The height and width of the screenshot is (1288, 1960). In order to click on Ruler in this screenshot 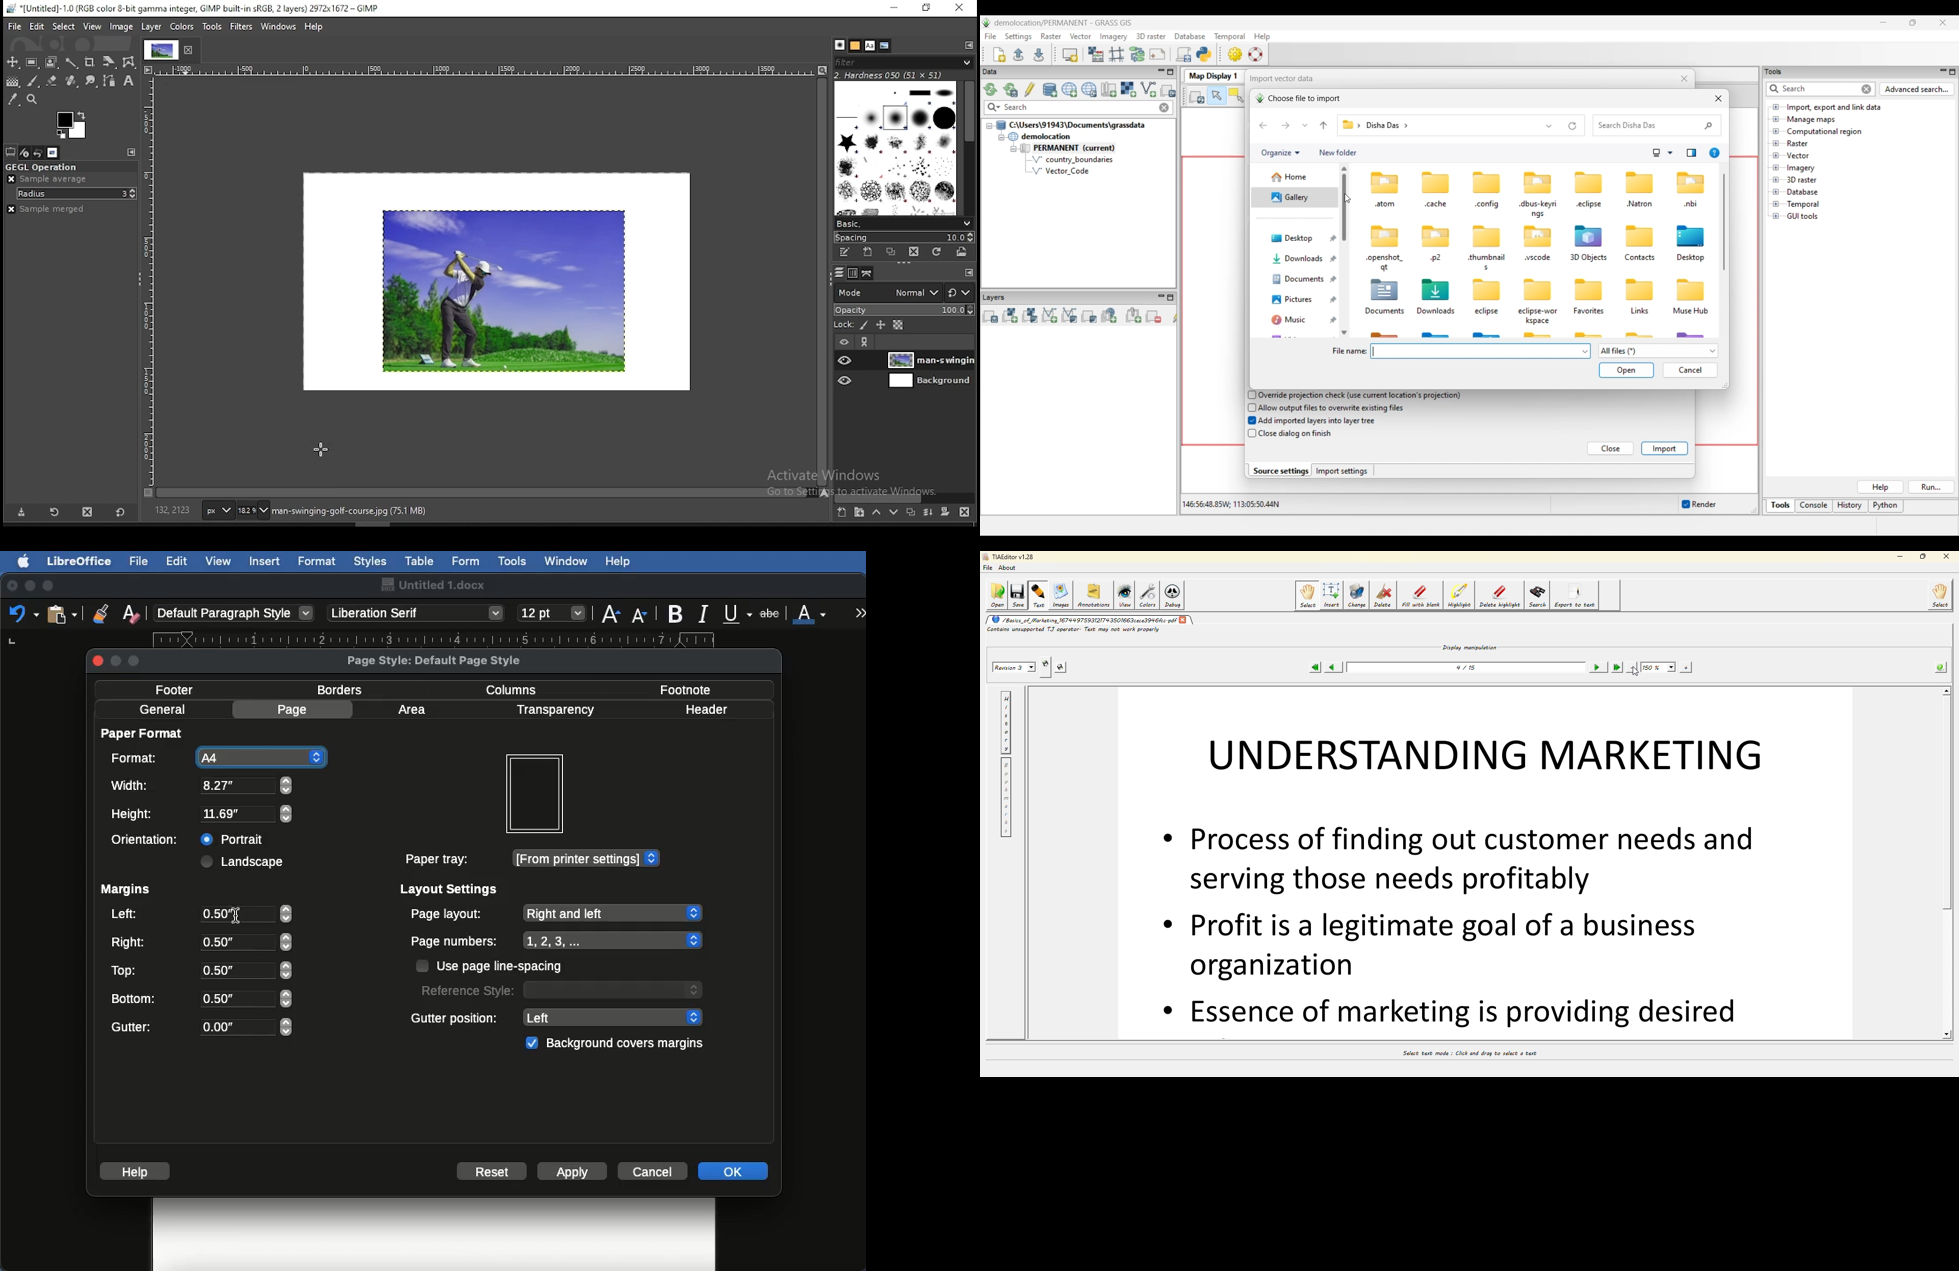, I will do `click(453, 639)`.